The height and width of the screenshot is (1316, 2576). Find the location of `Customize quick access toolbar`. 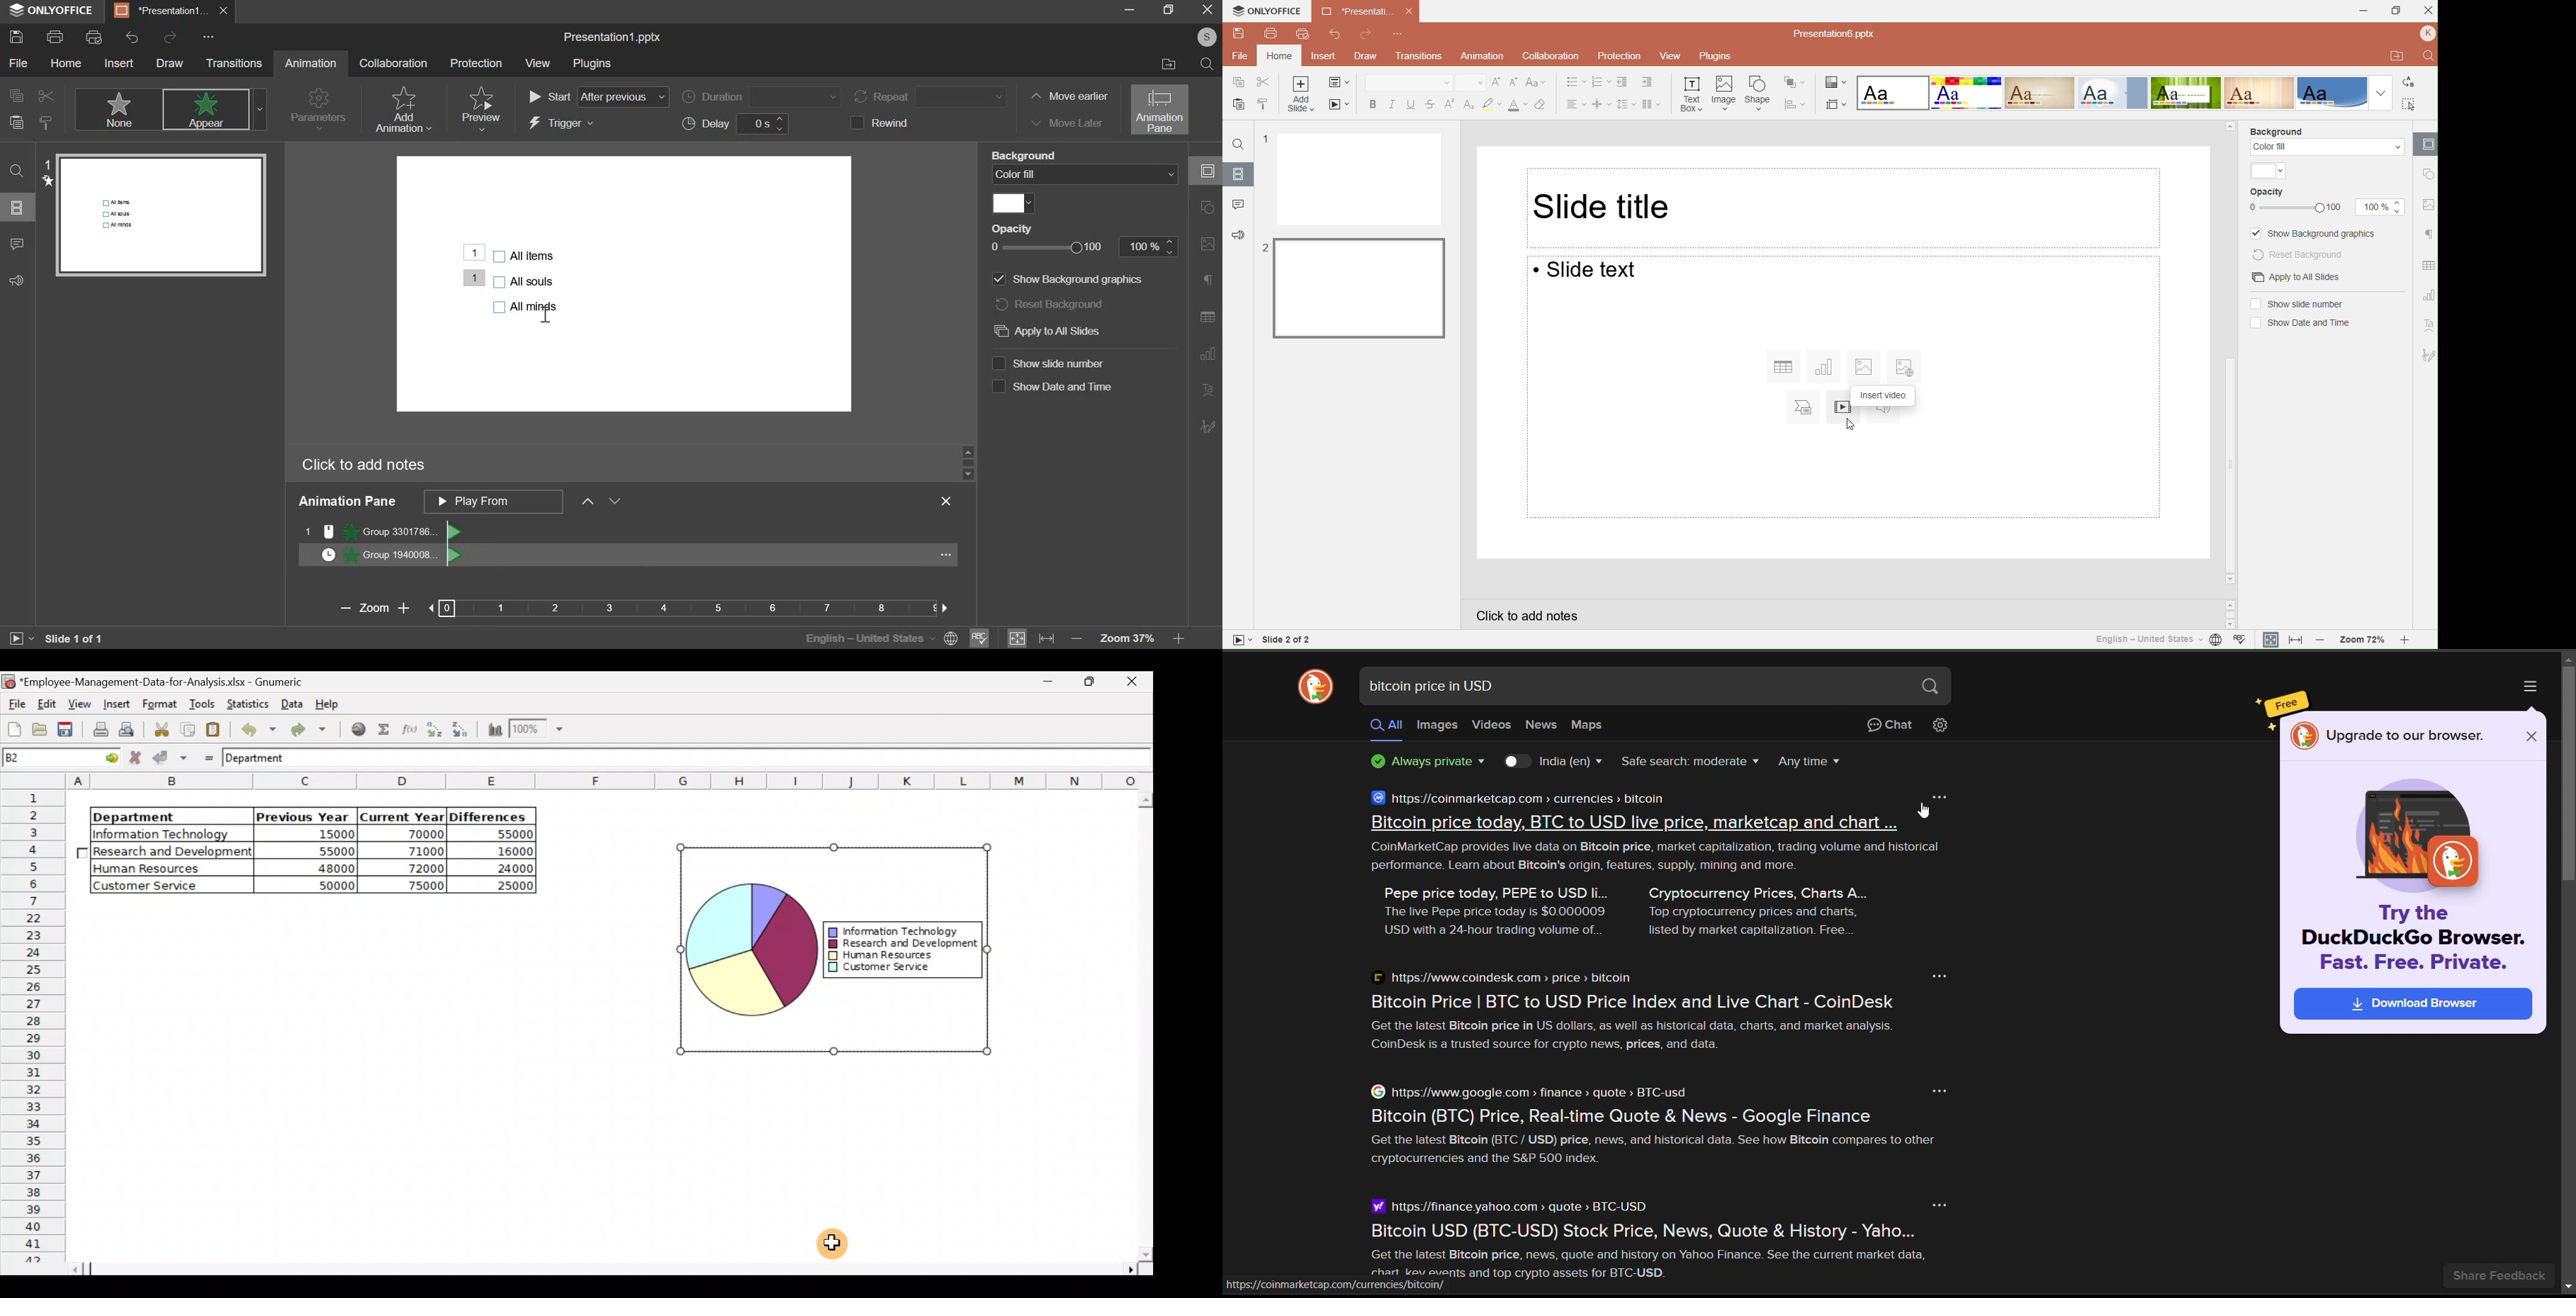

Customize quick access toolbar is located at coordinates (1401, 33).